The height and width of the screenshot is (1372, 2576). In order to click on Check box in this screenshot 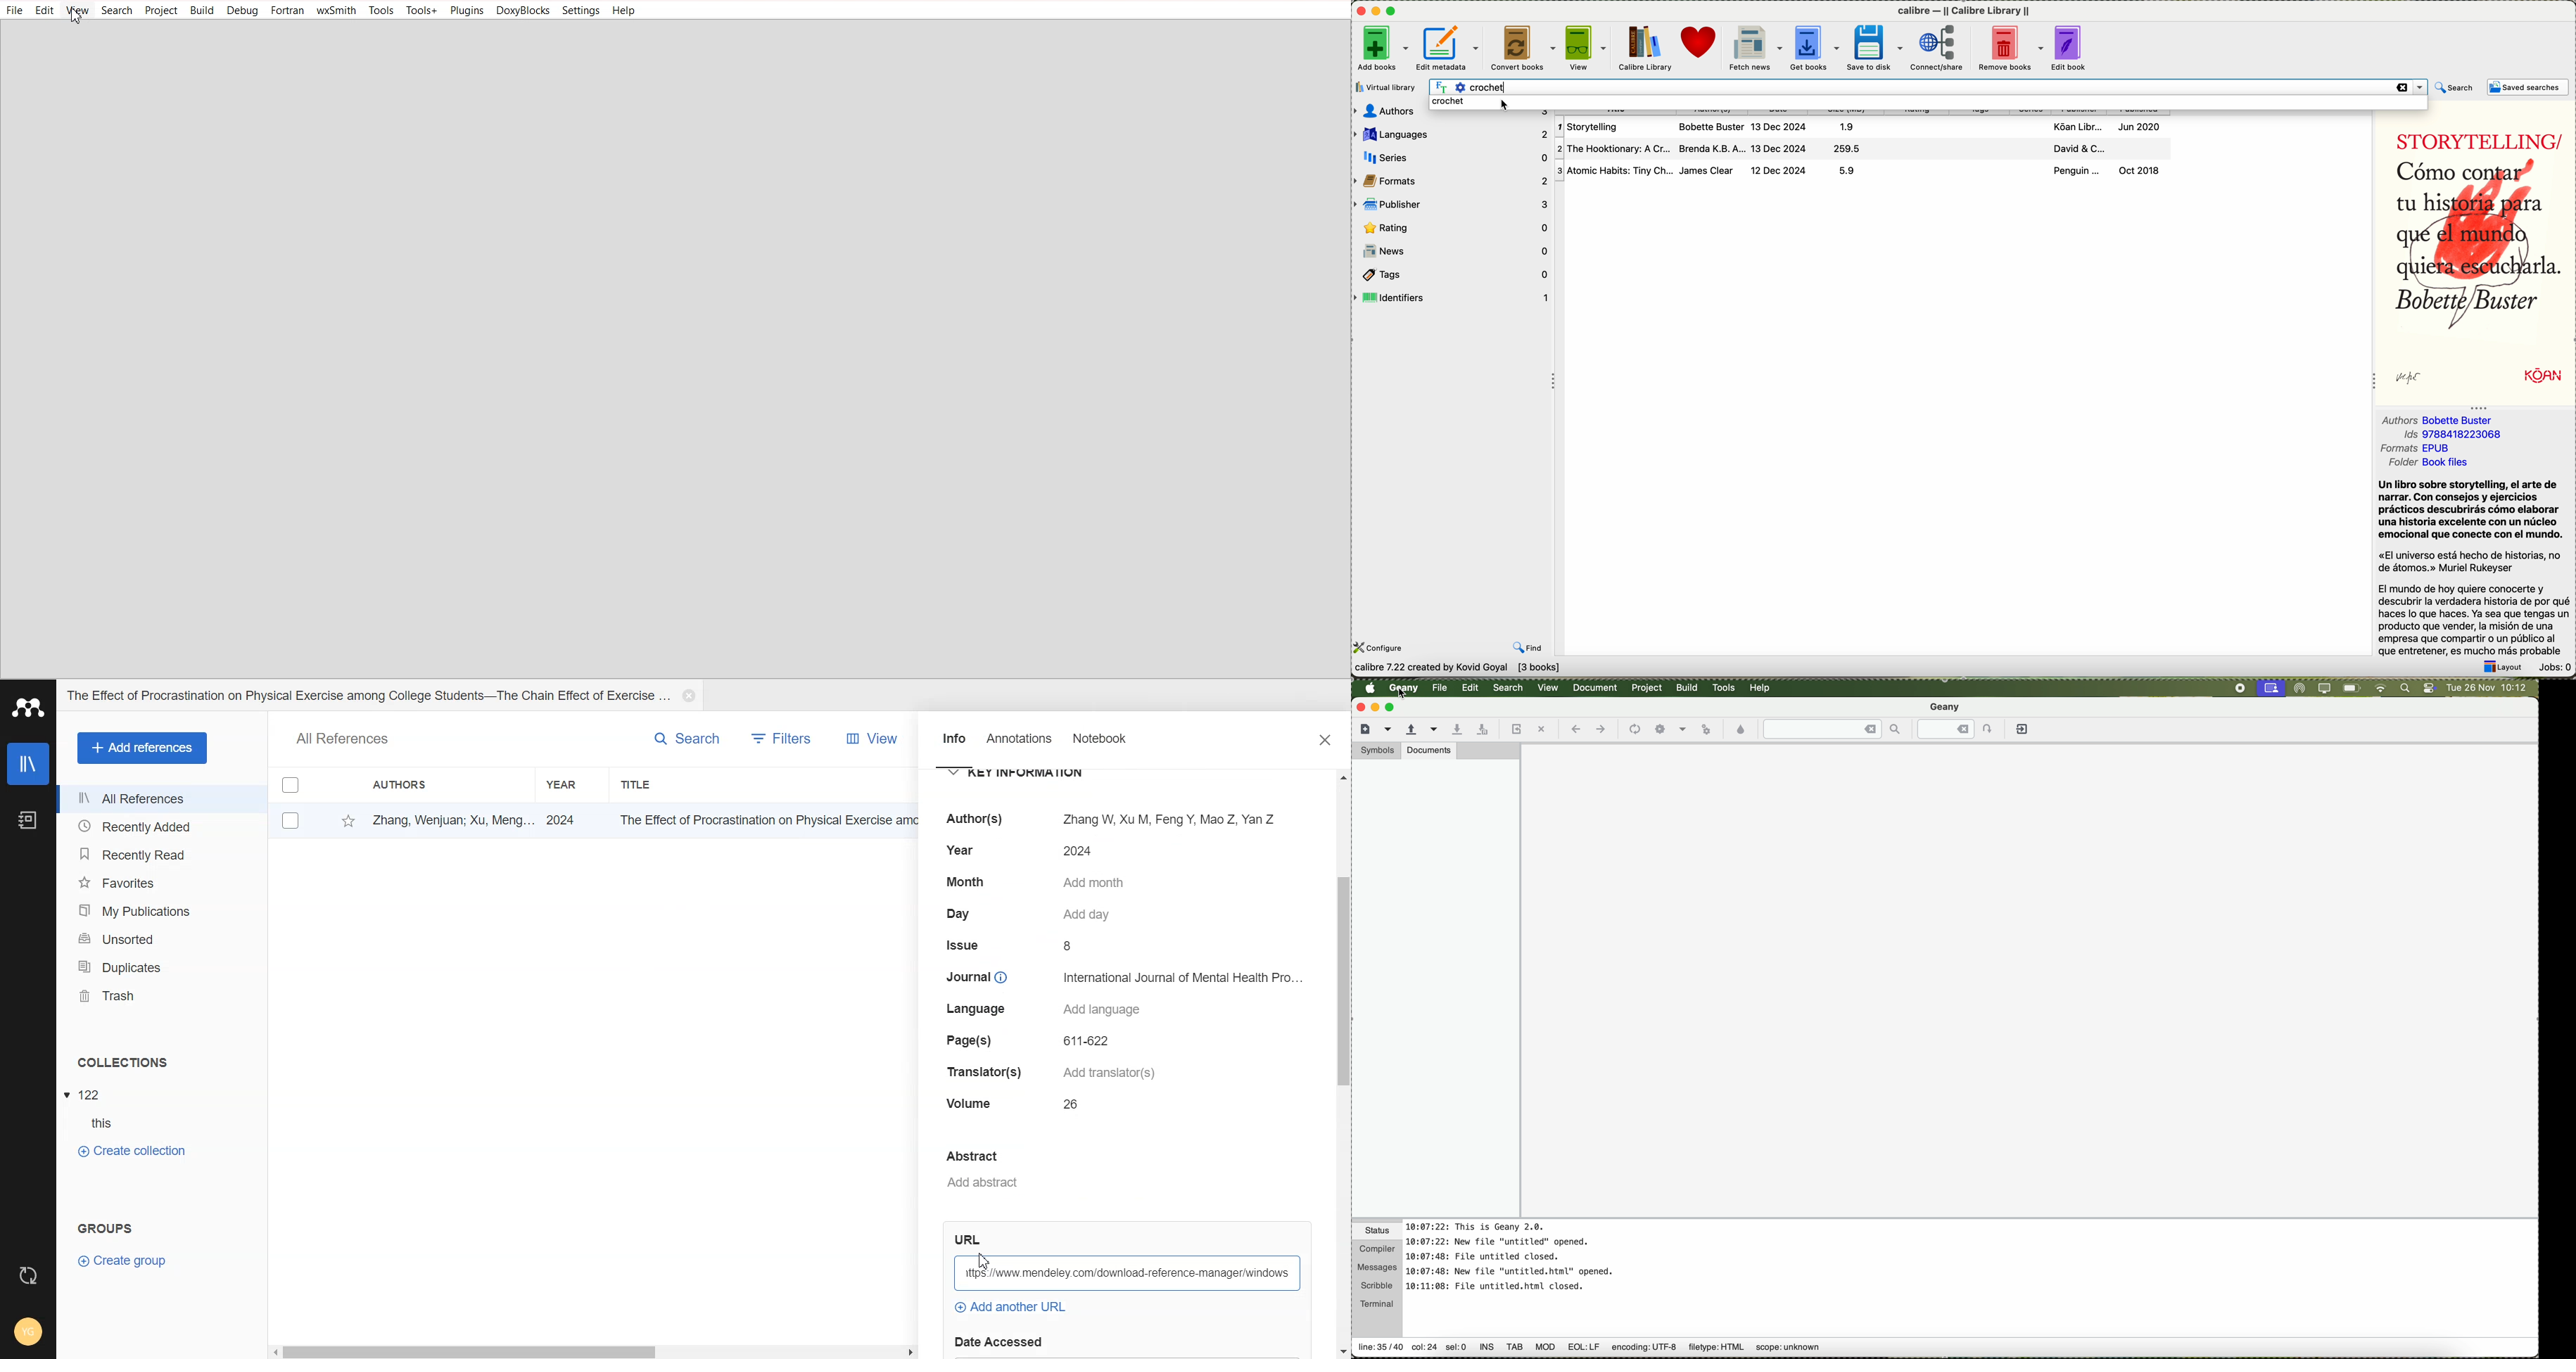, I will do `click(288, 820)`.